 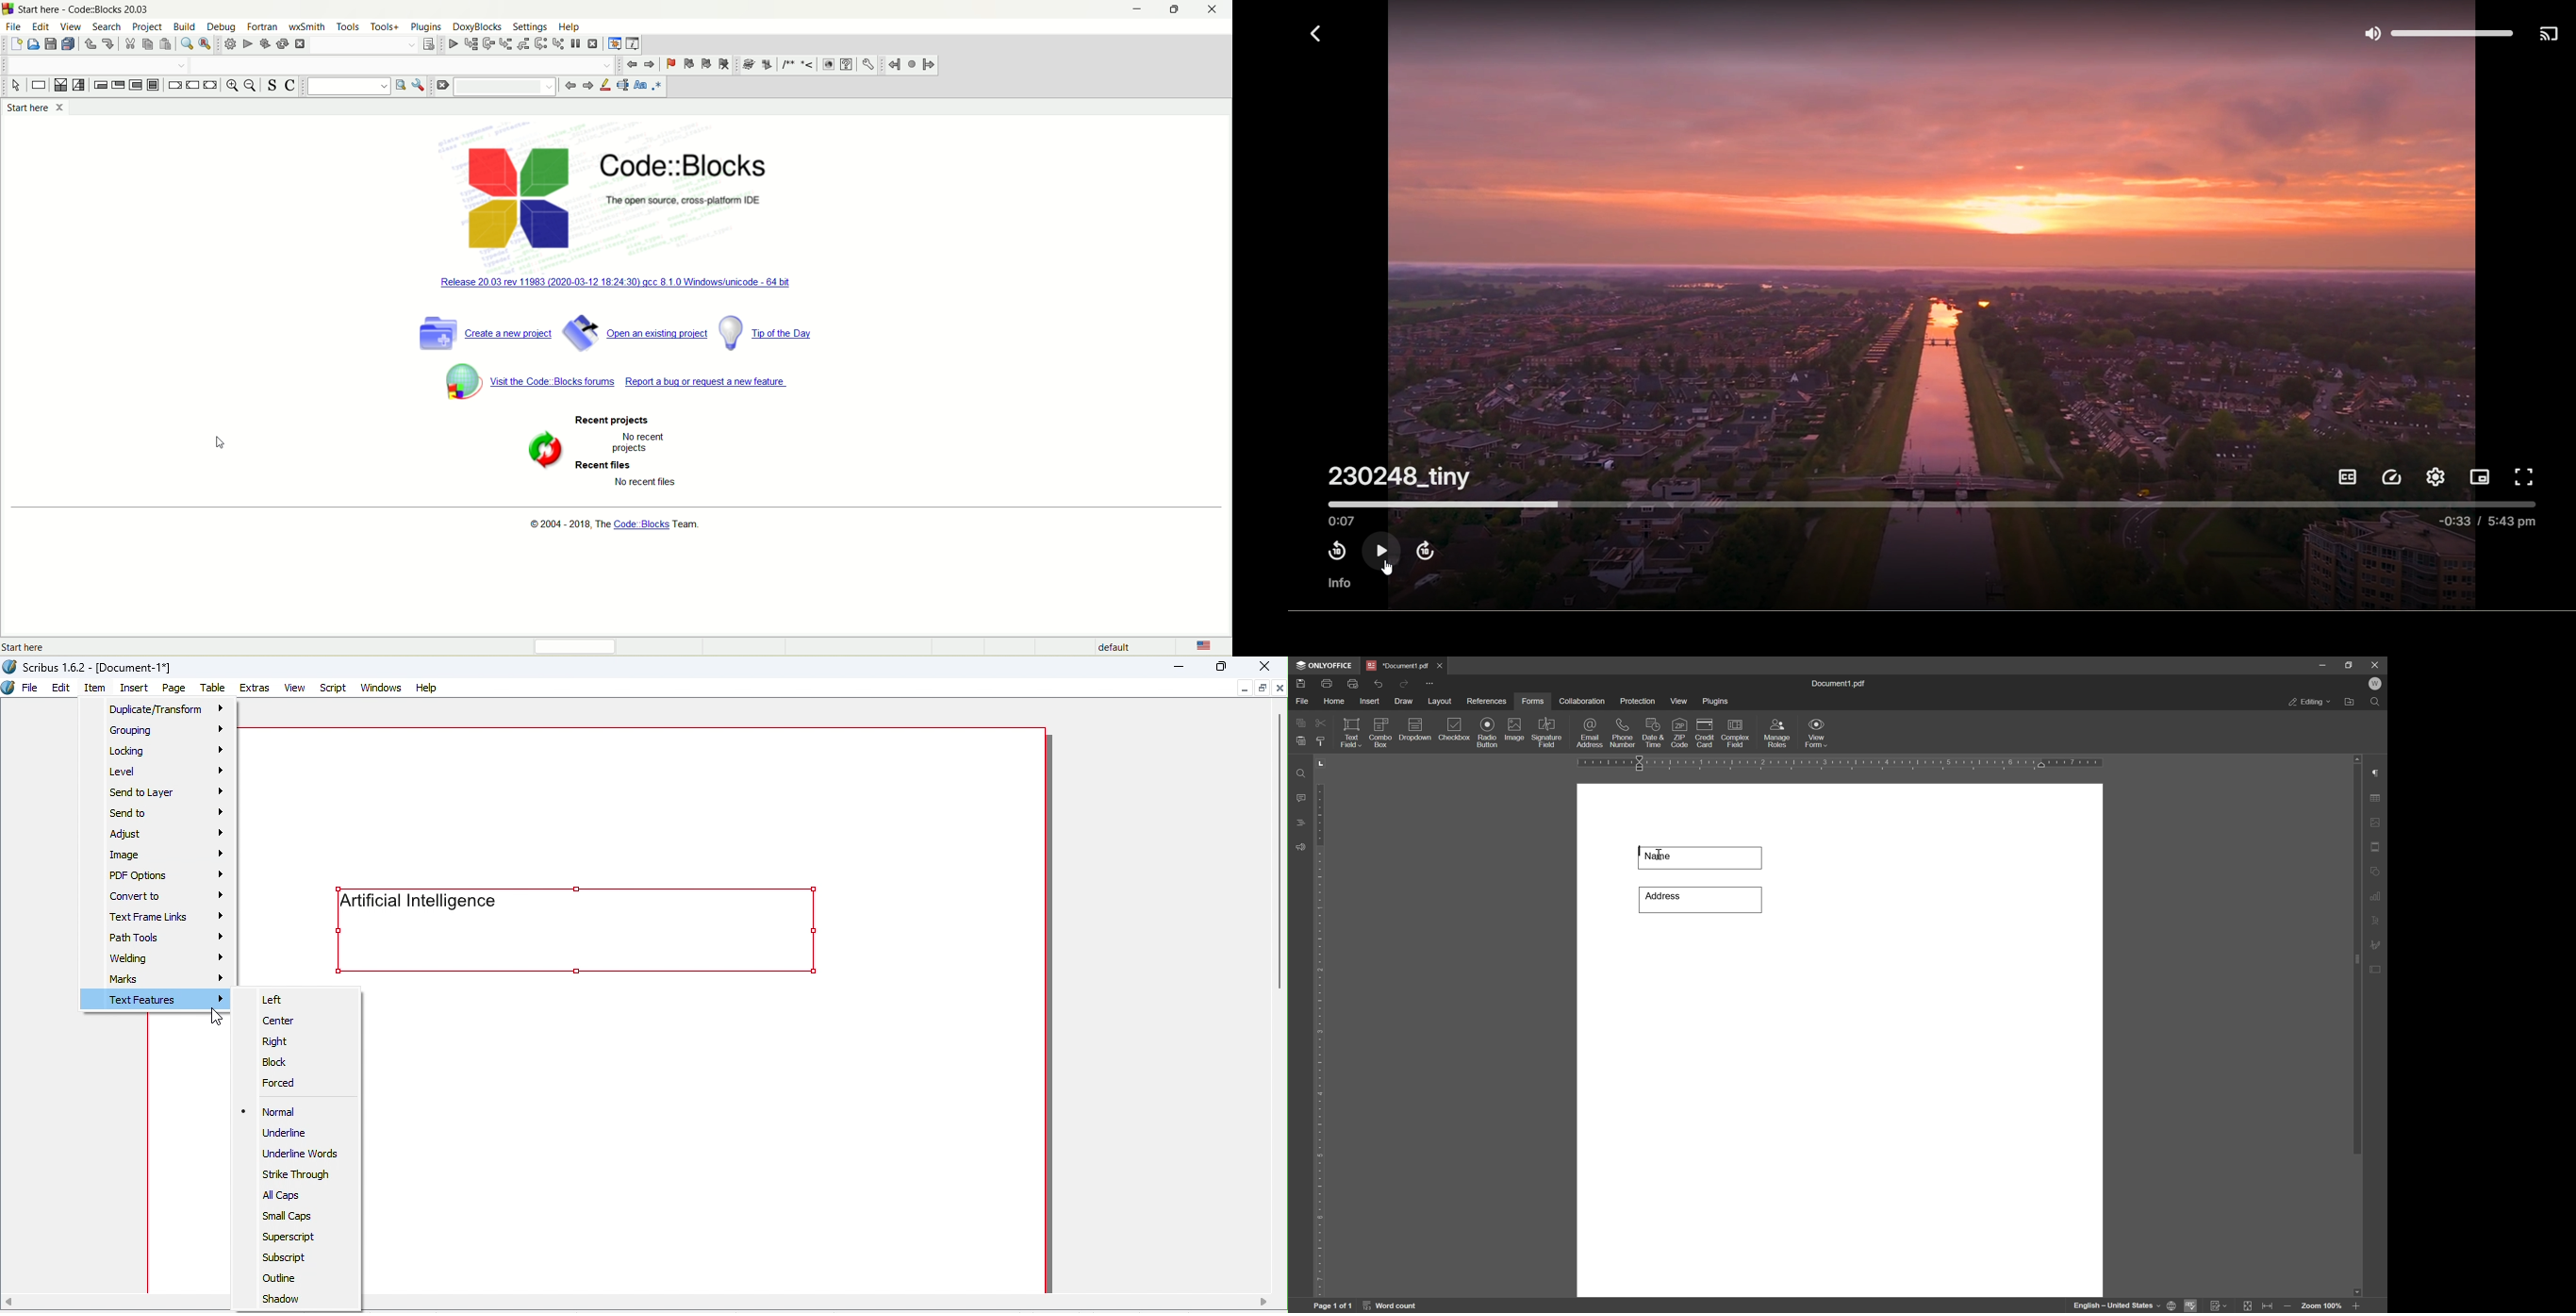 I want to click on Item, so click(x=98, y=690).